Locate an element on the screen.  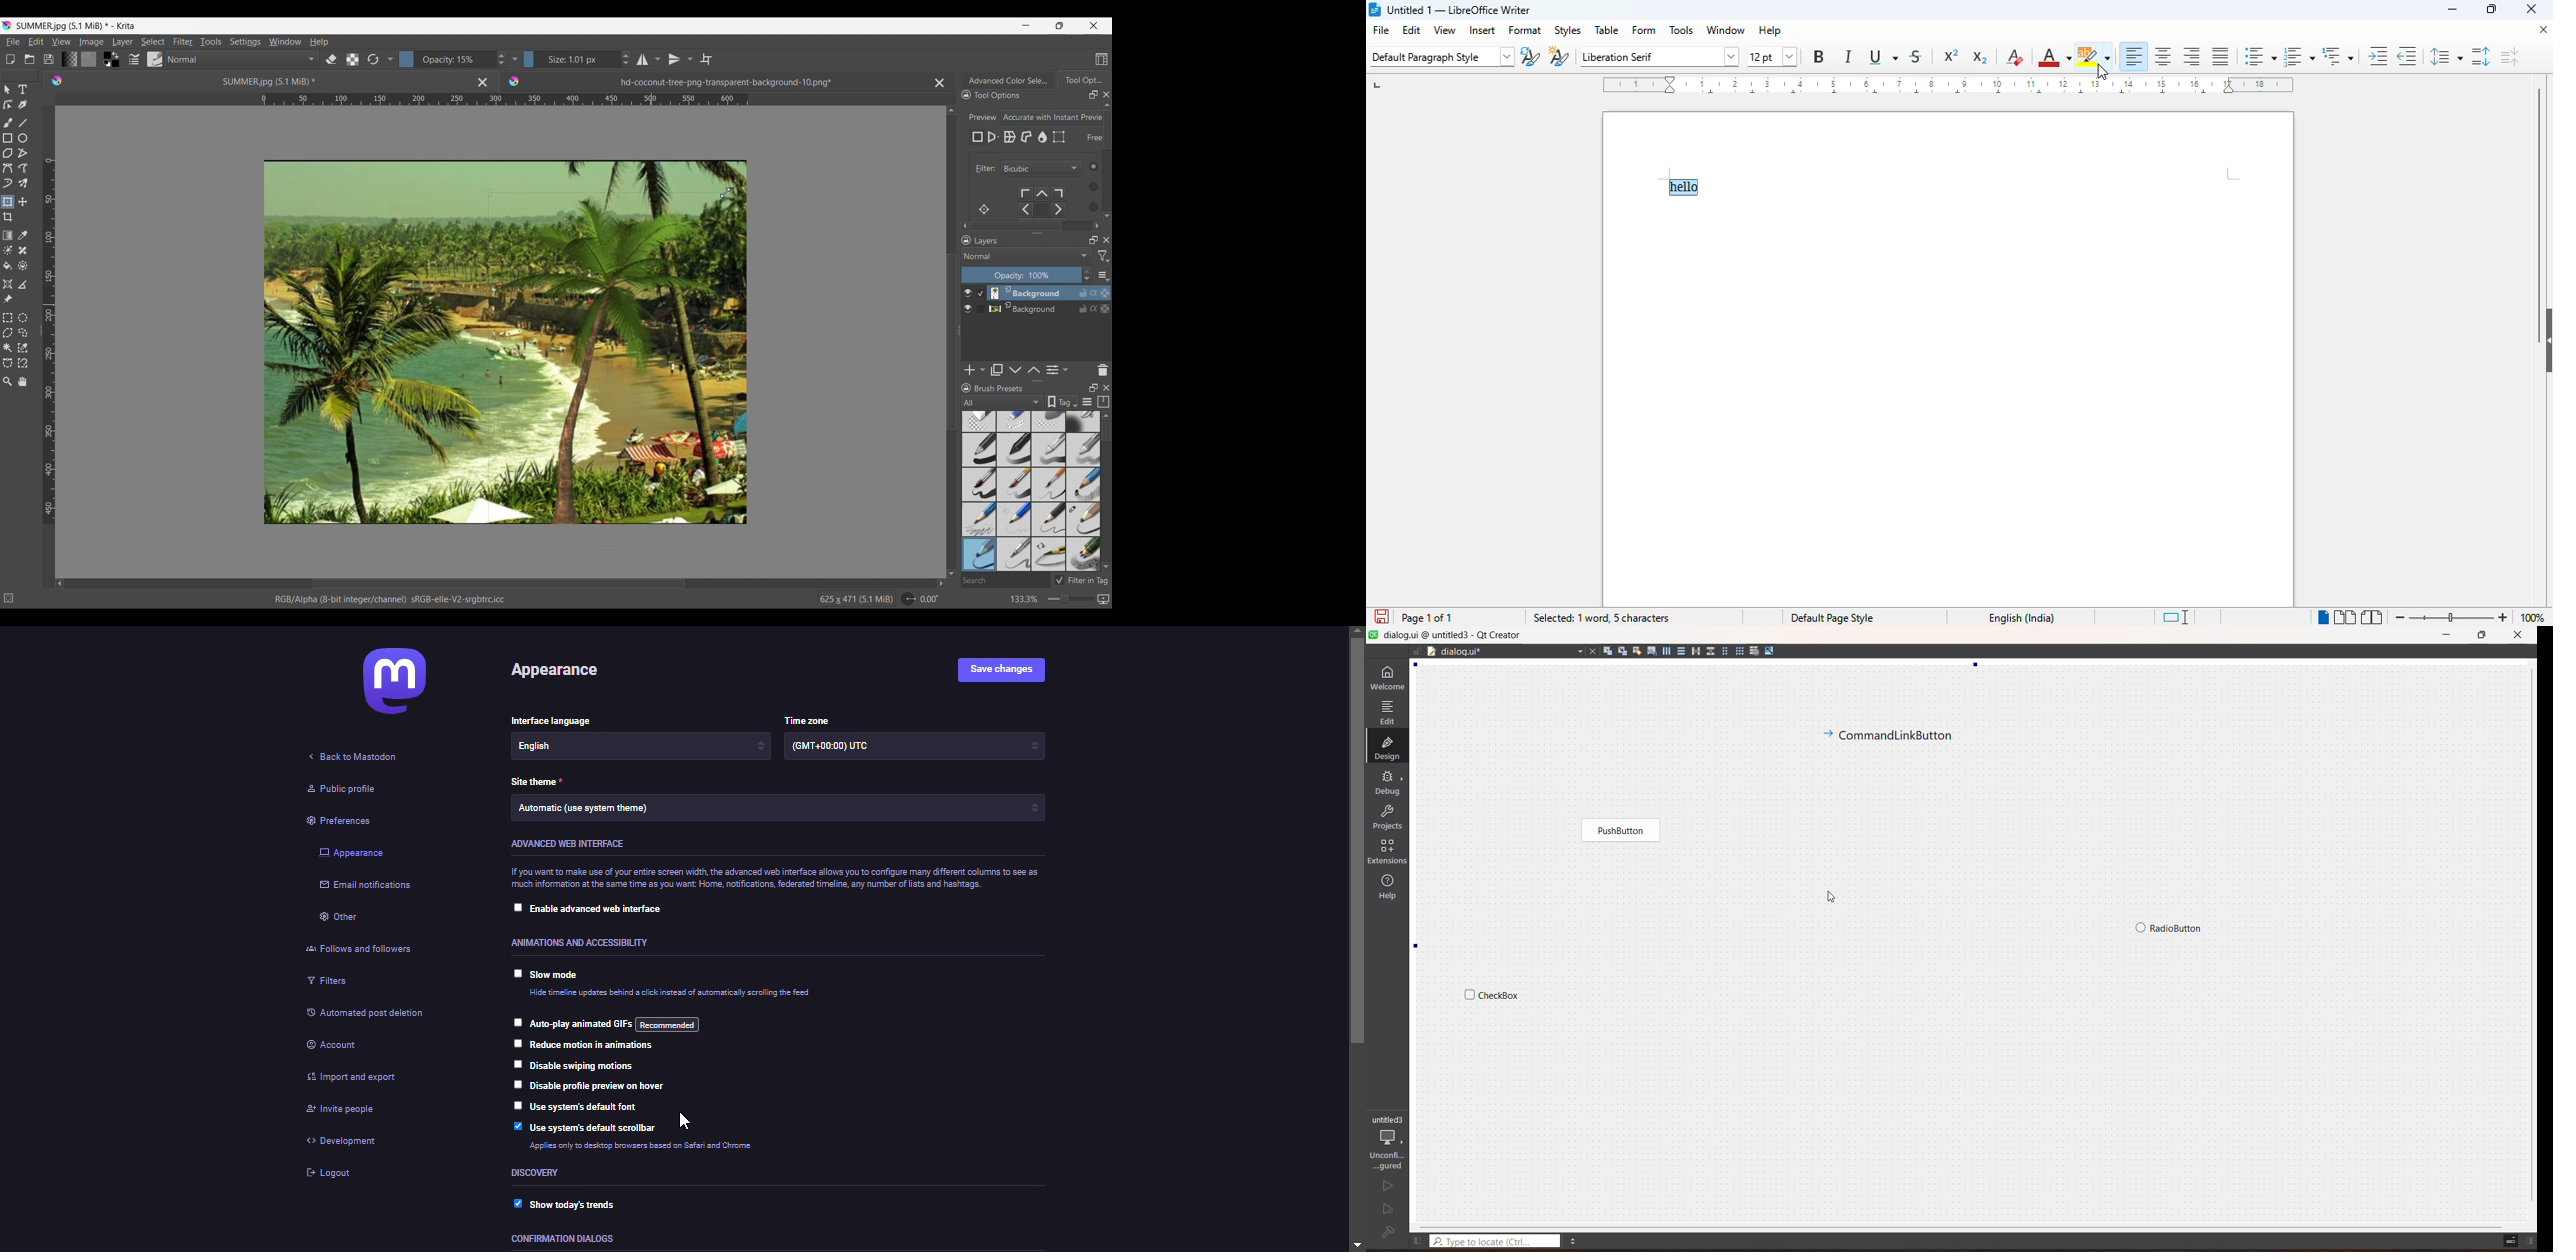
Freehand brush tool is located at coordinates (8, 122).